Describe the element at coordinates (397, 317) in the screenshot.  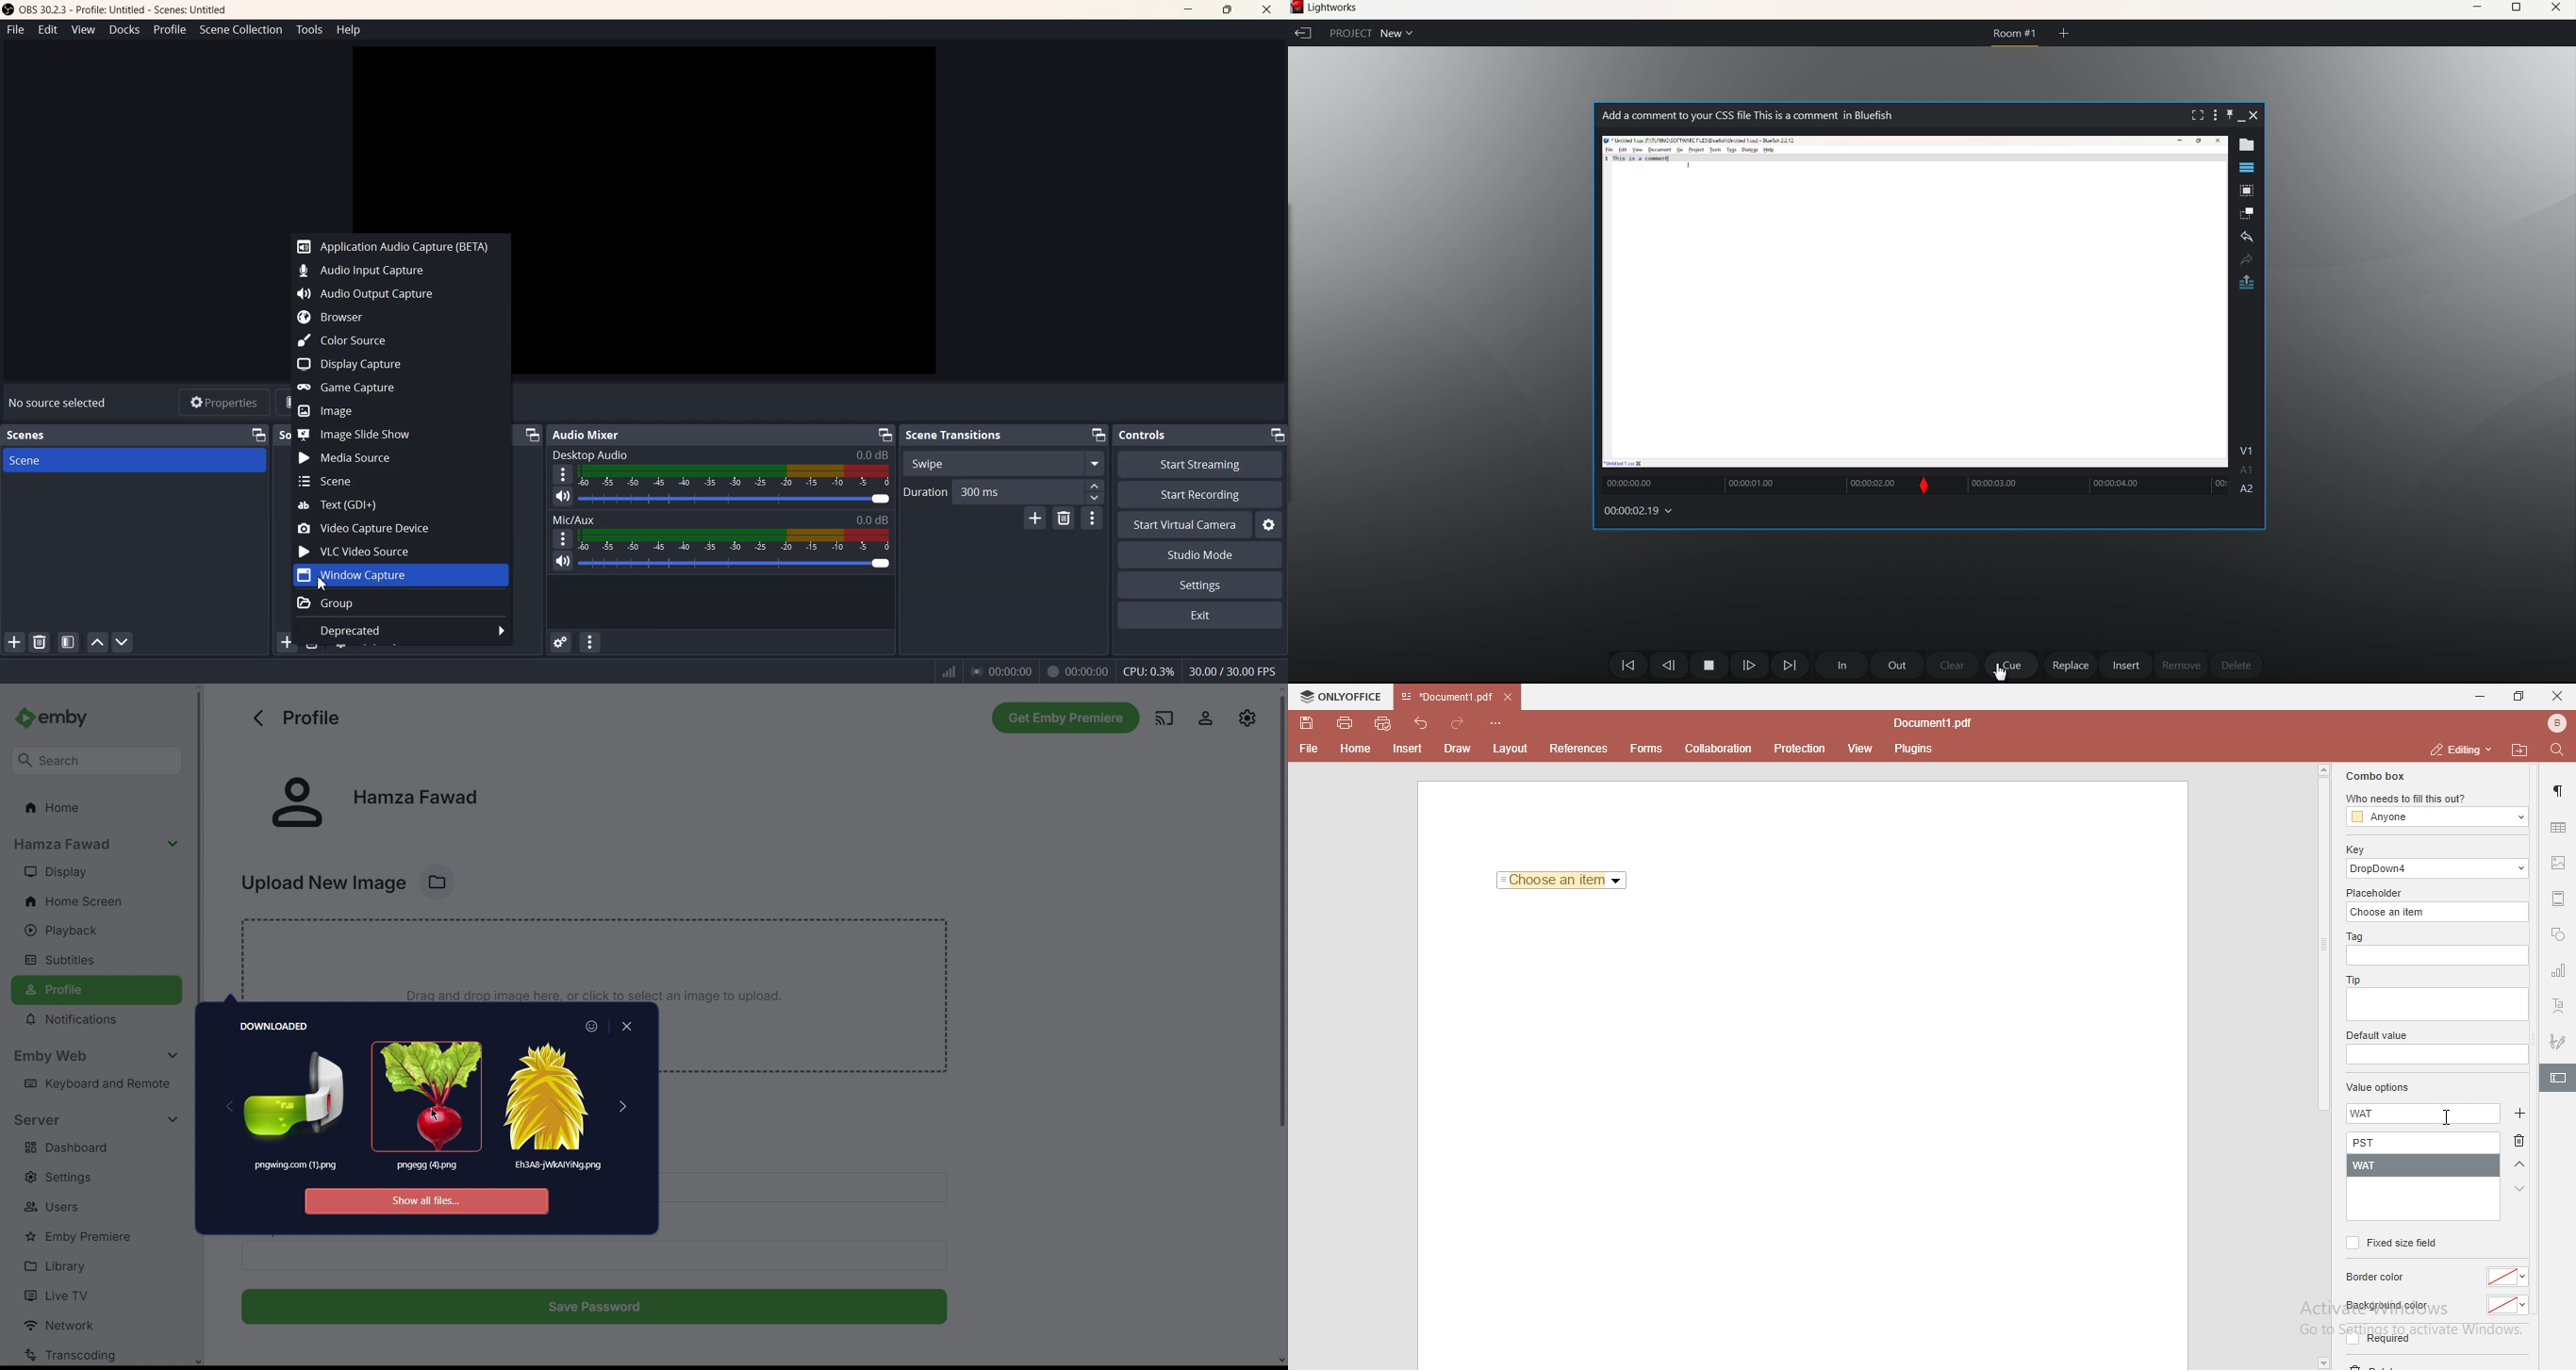
I see `Browser` at that location.